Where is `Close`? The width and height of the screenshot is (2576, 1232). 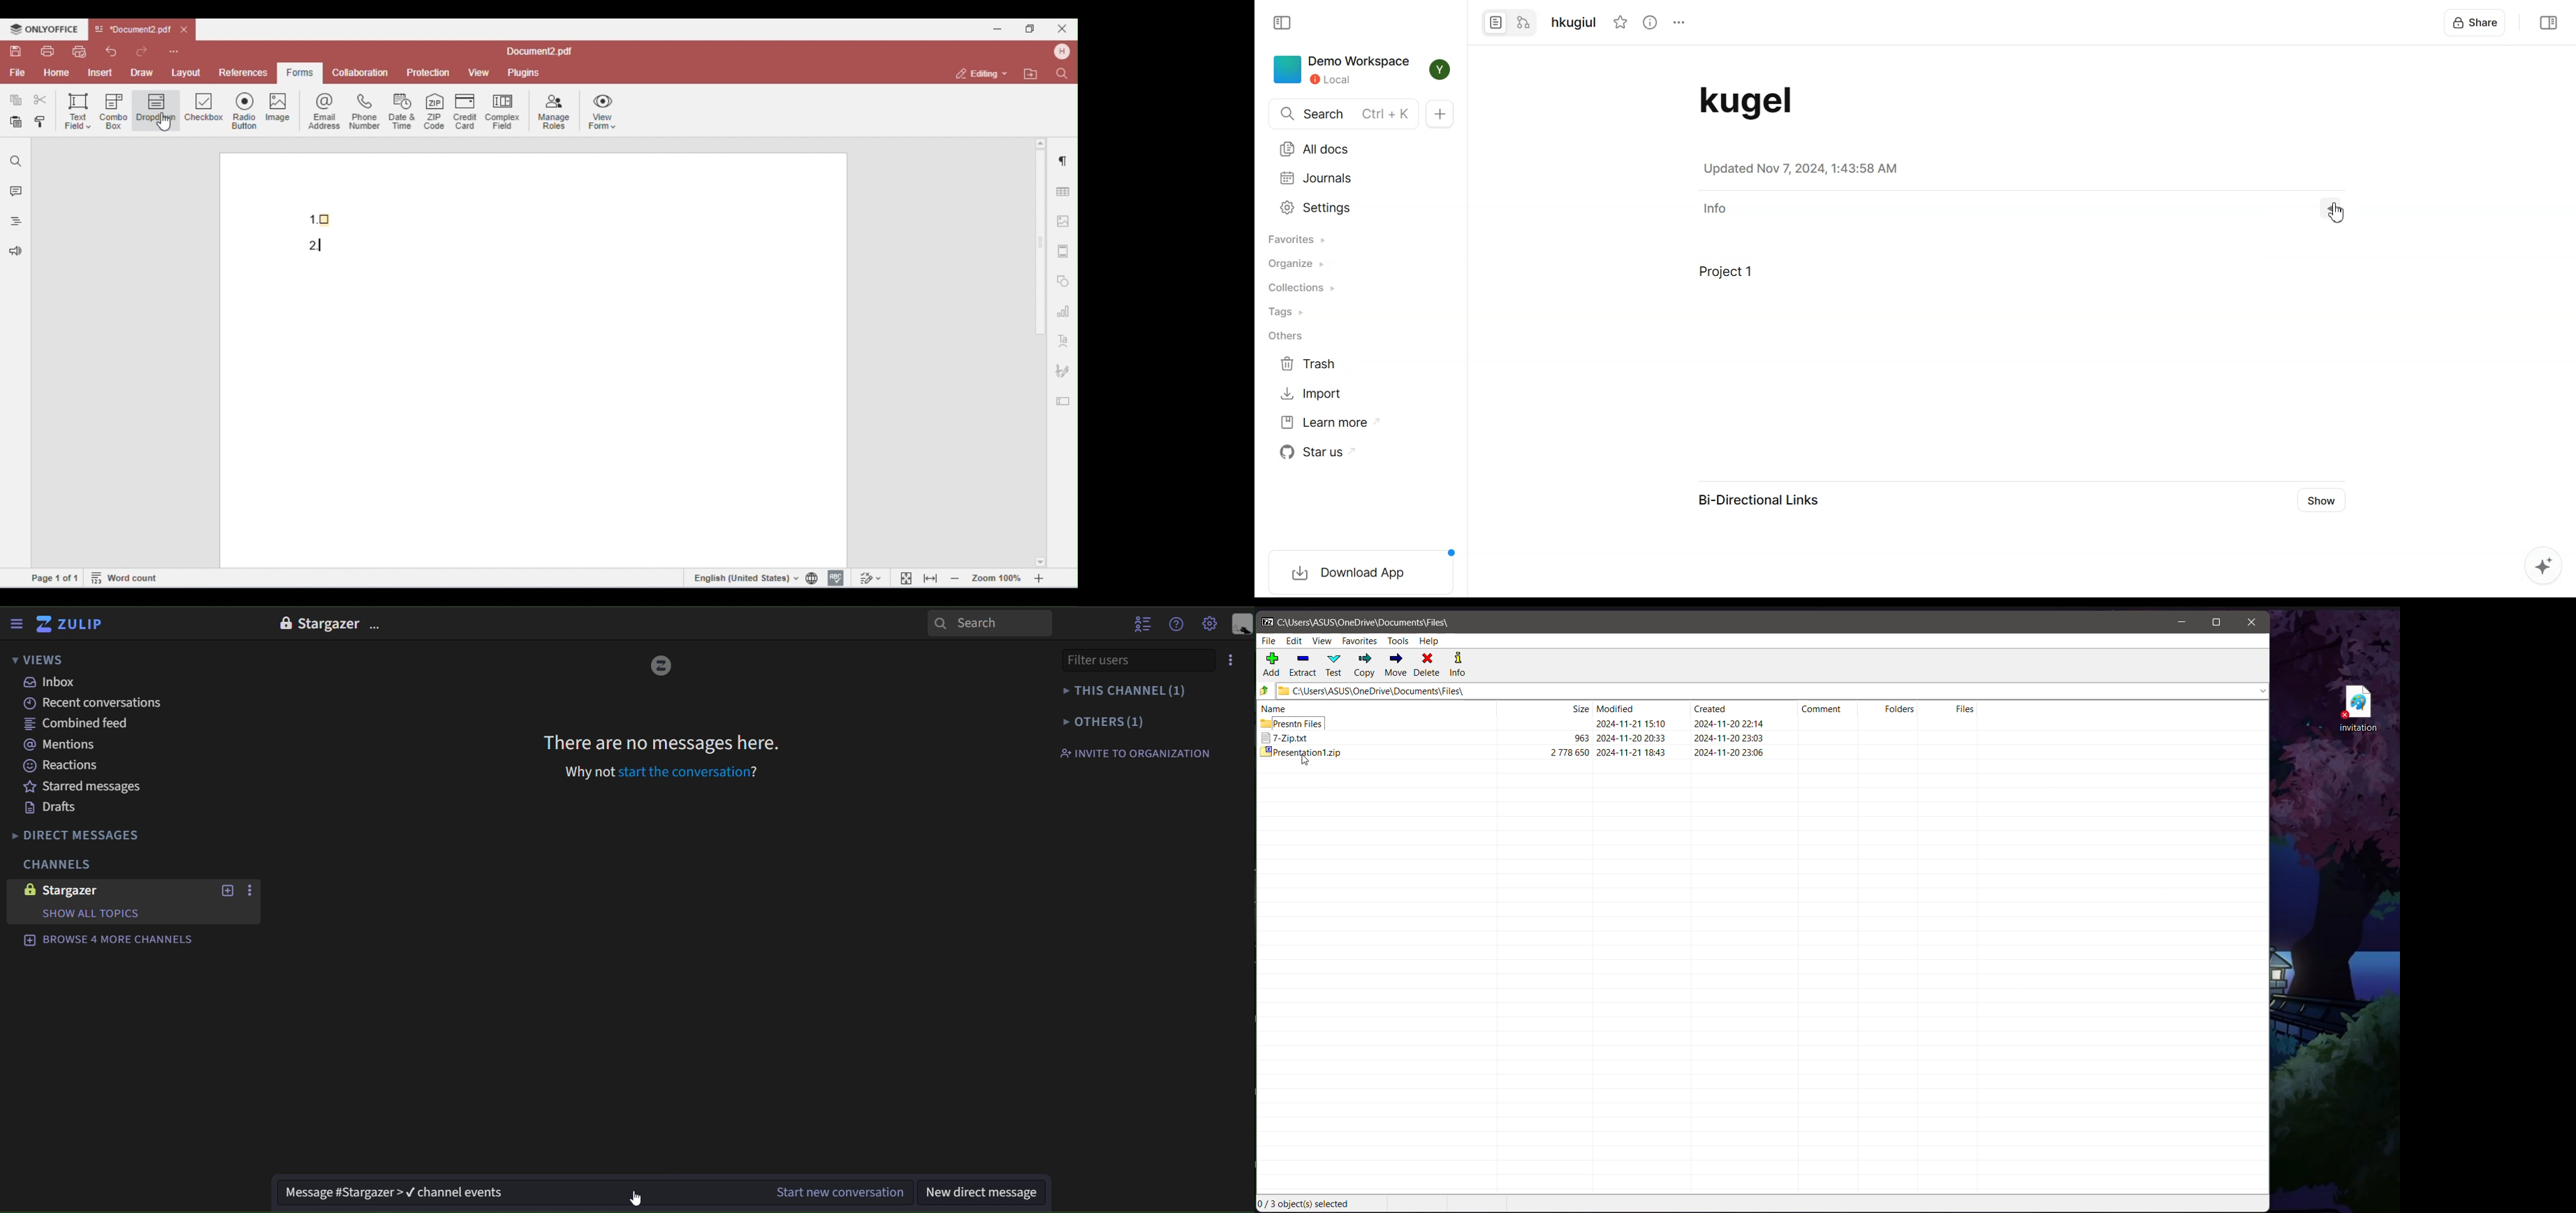
Close is located at coordinates (2251, 623).